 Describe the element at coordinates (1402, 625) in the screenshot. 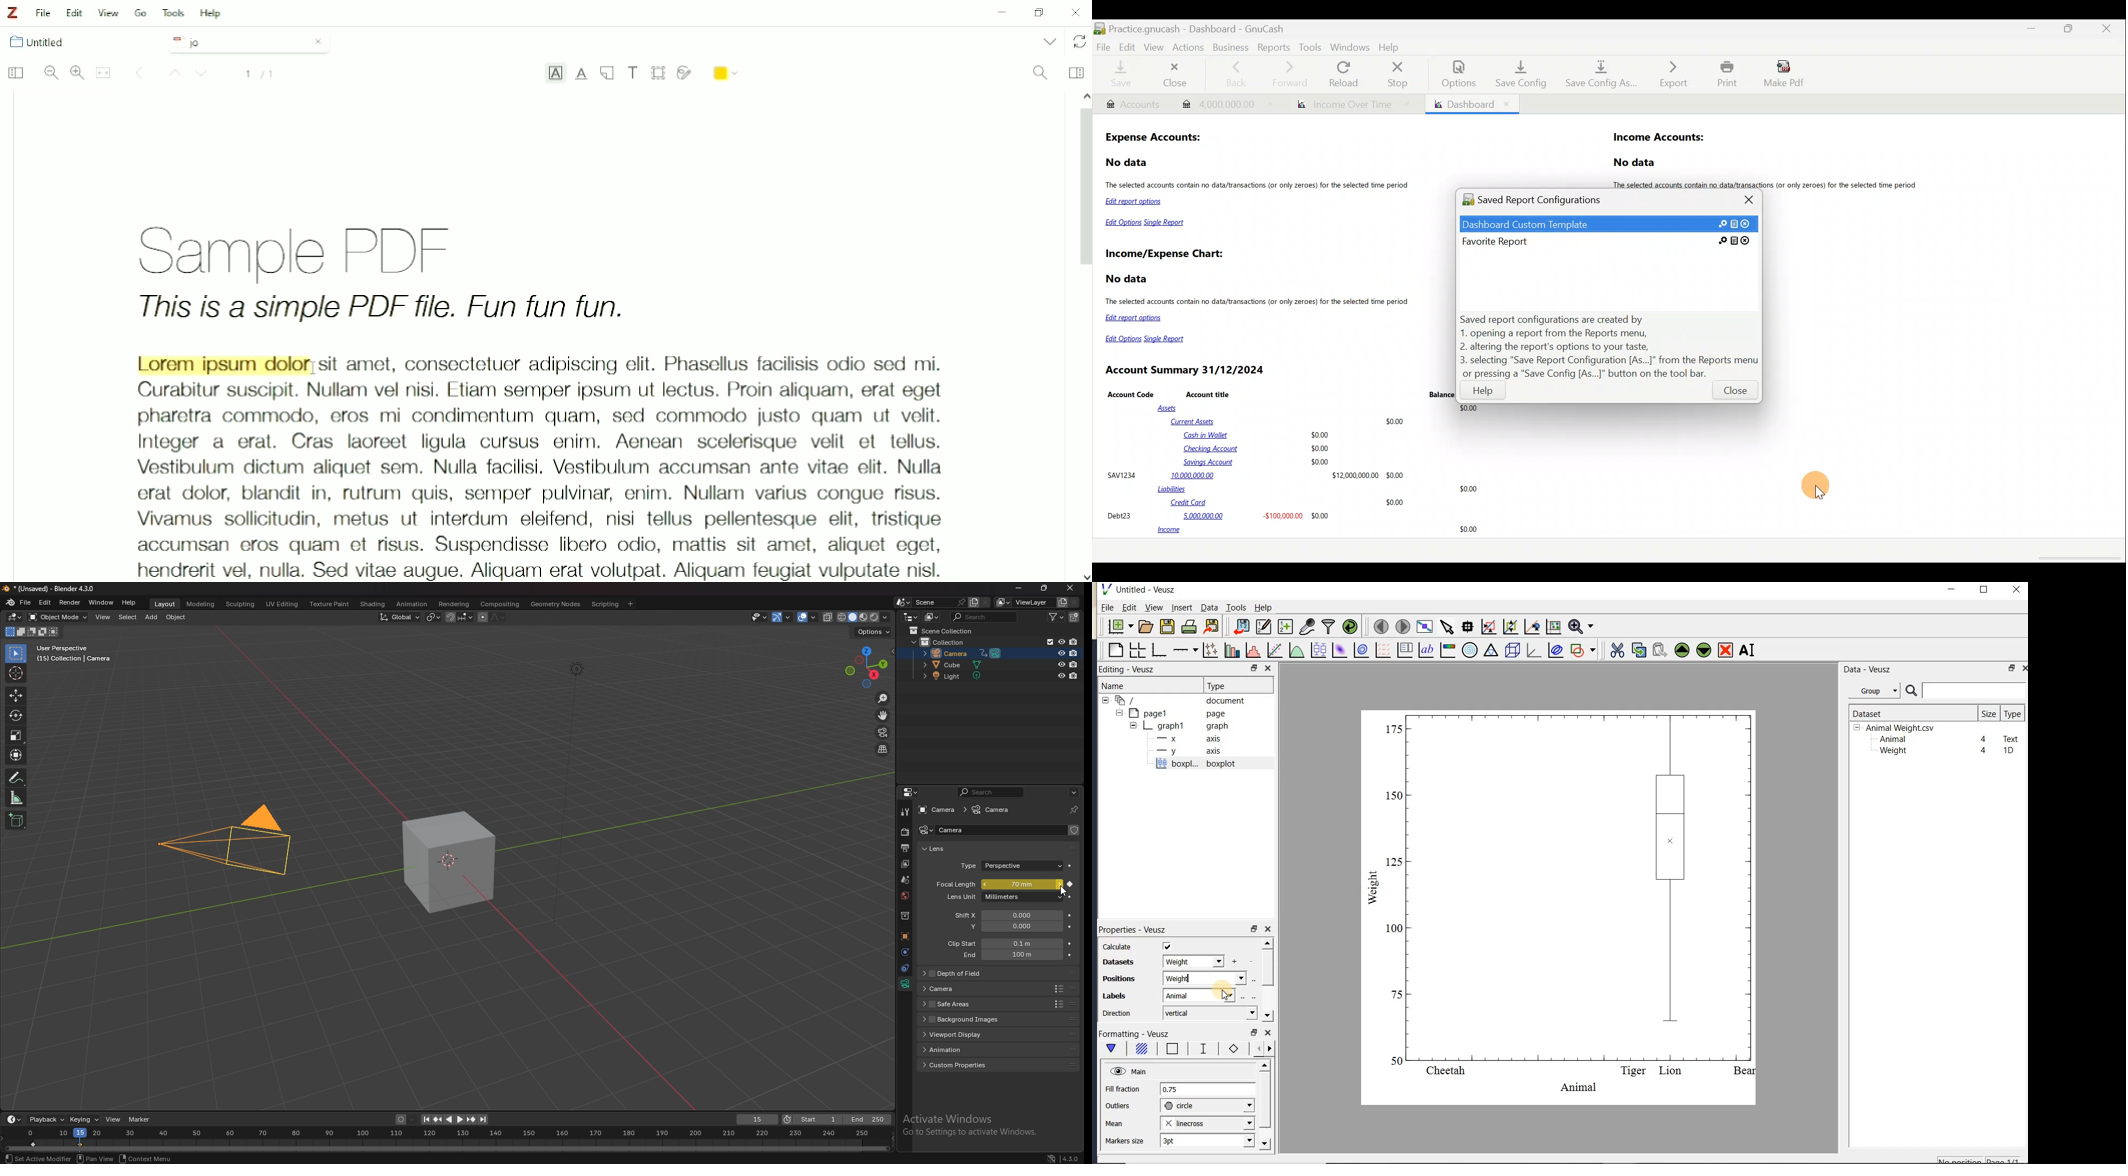

I see `move to the next page` at that location.